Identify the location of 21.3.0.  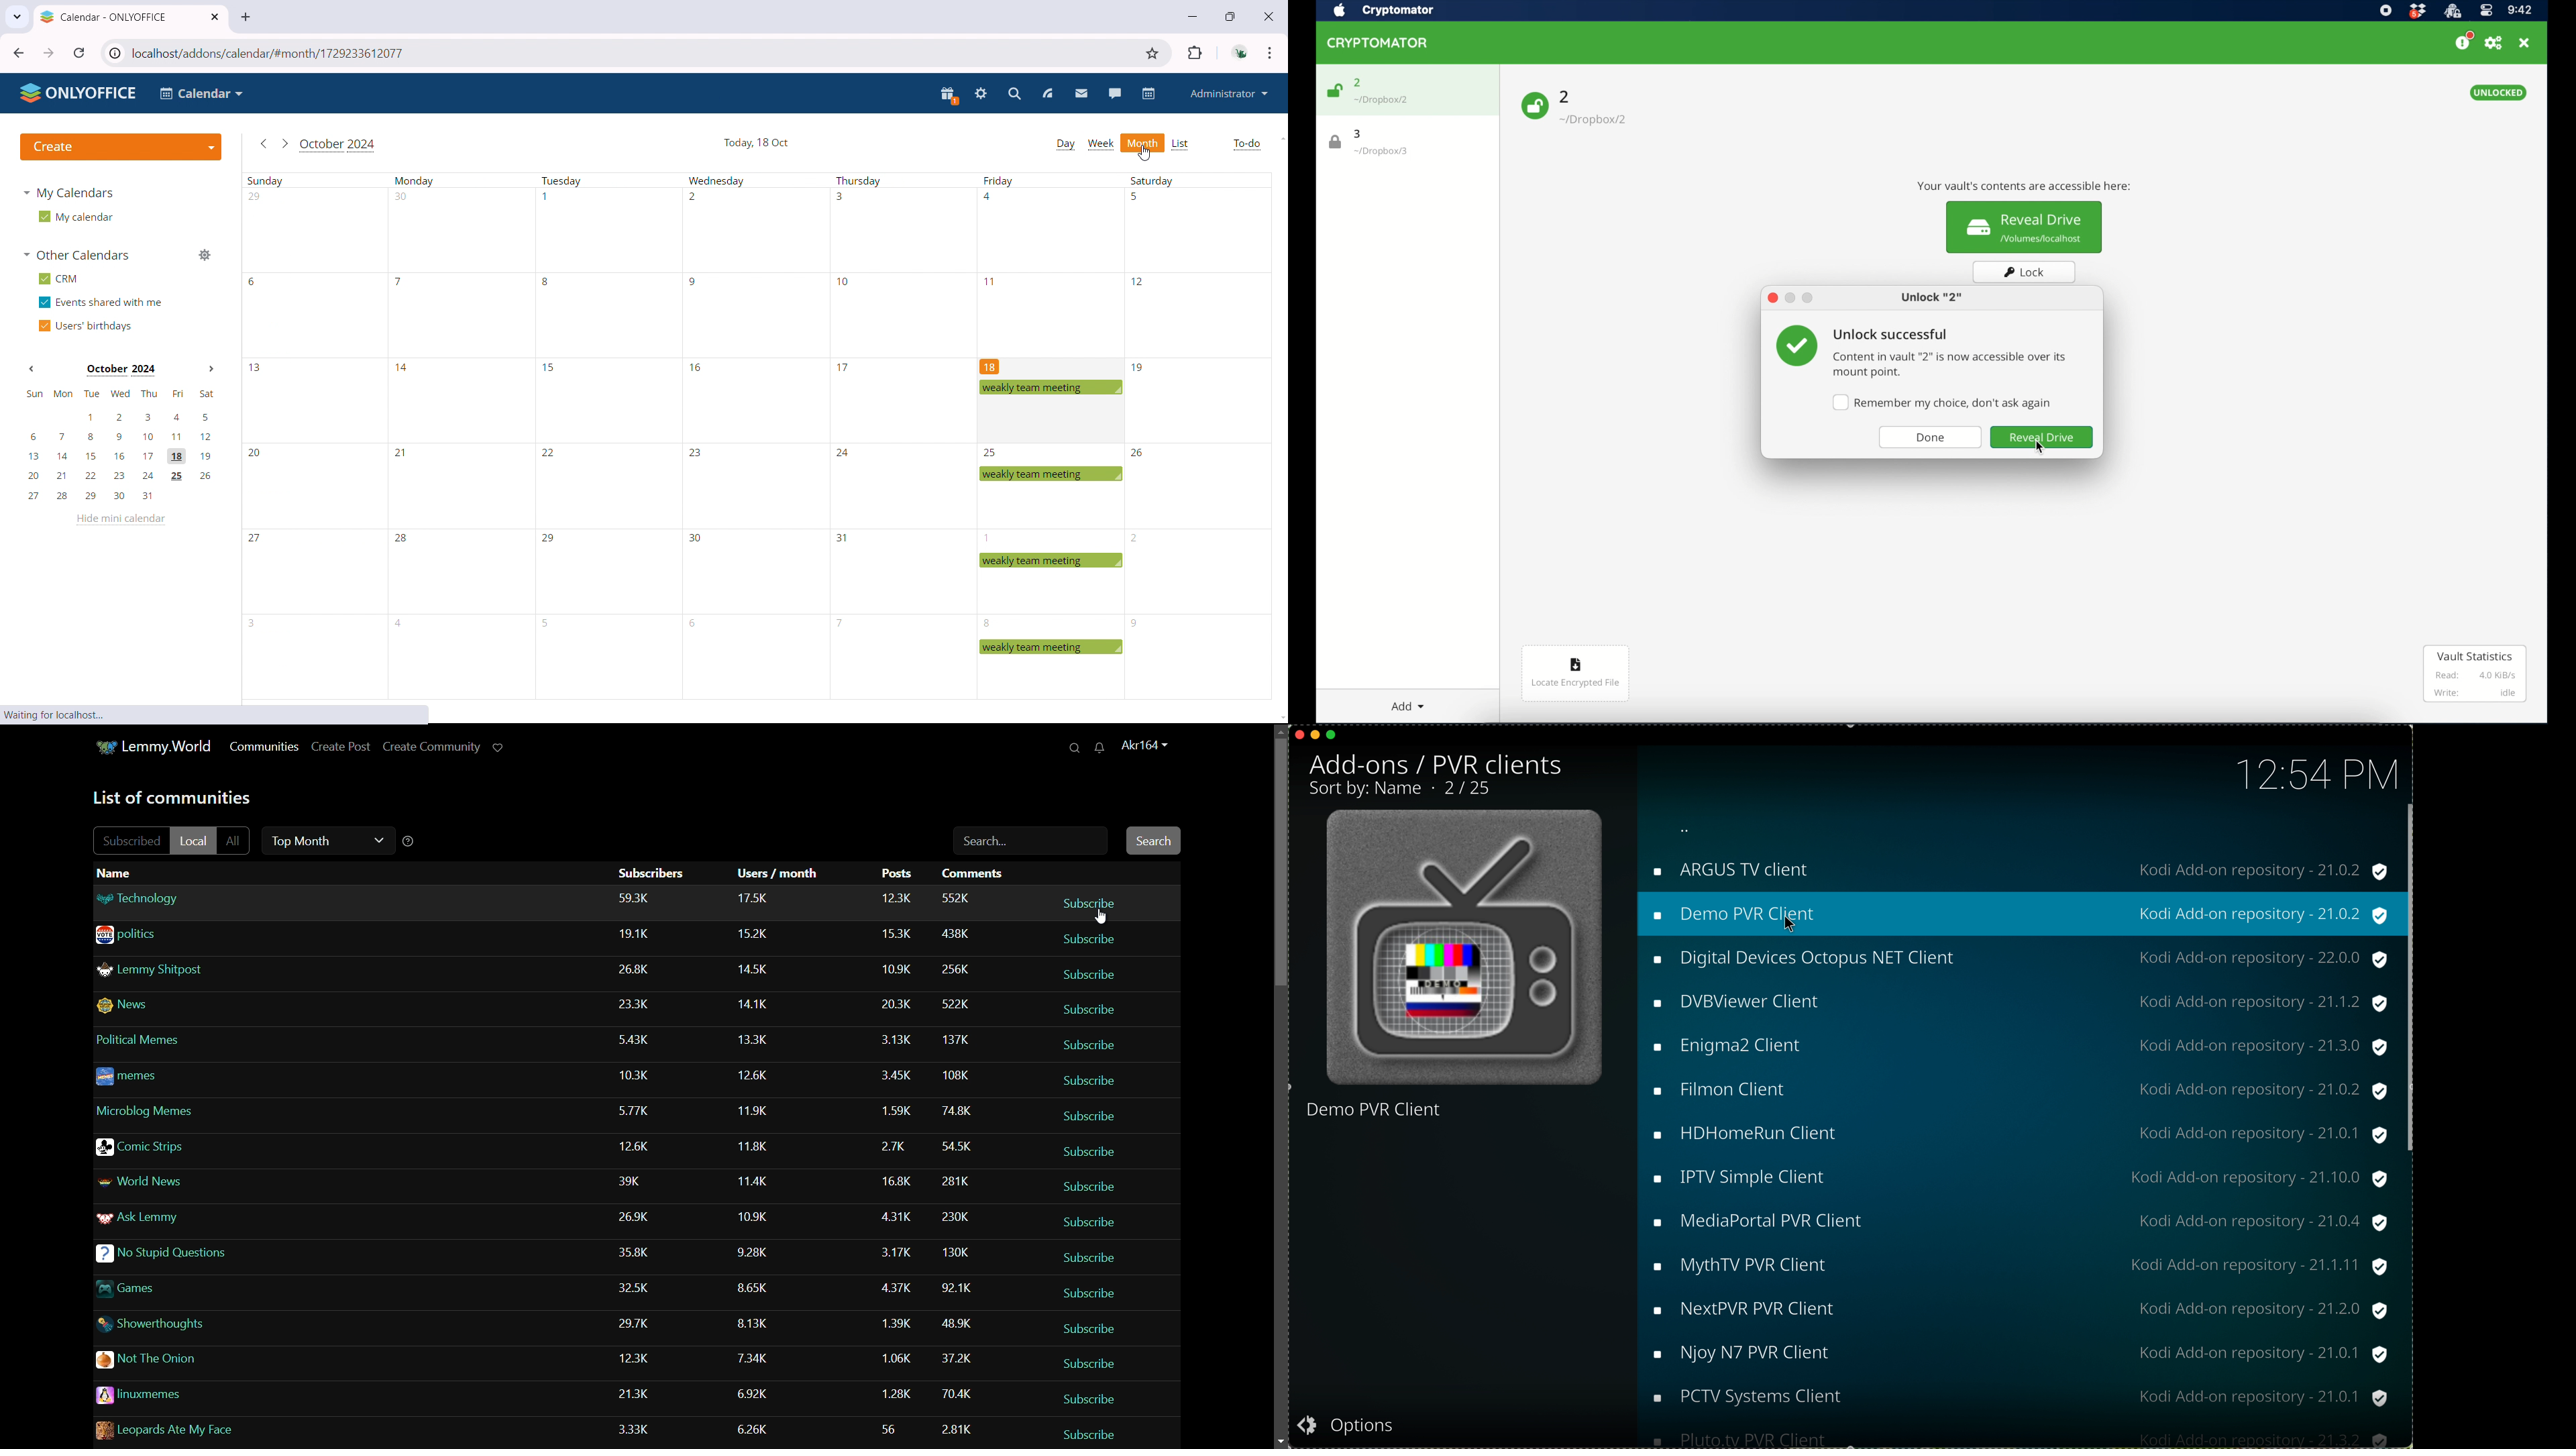
(2336, 1046).